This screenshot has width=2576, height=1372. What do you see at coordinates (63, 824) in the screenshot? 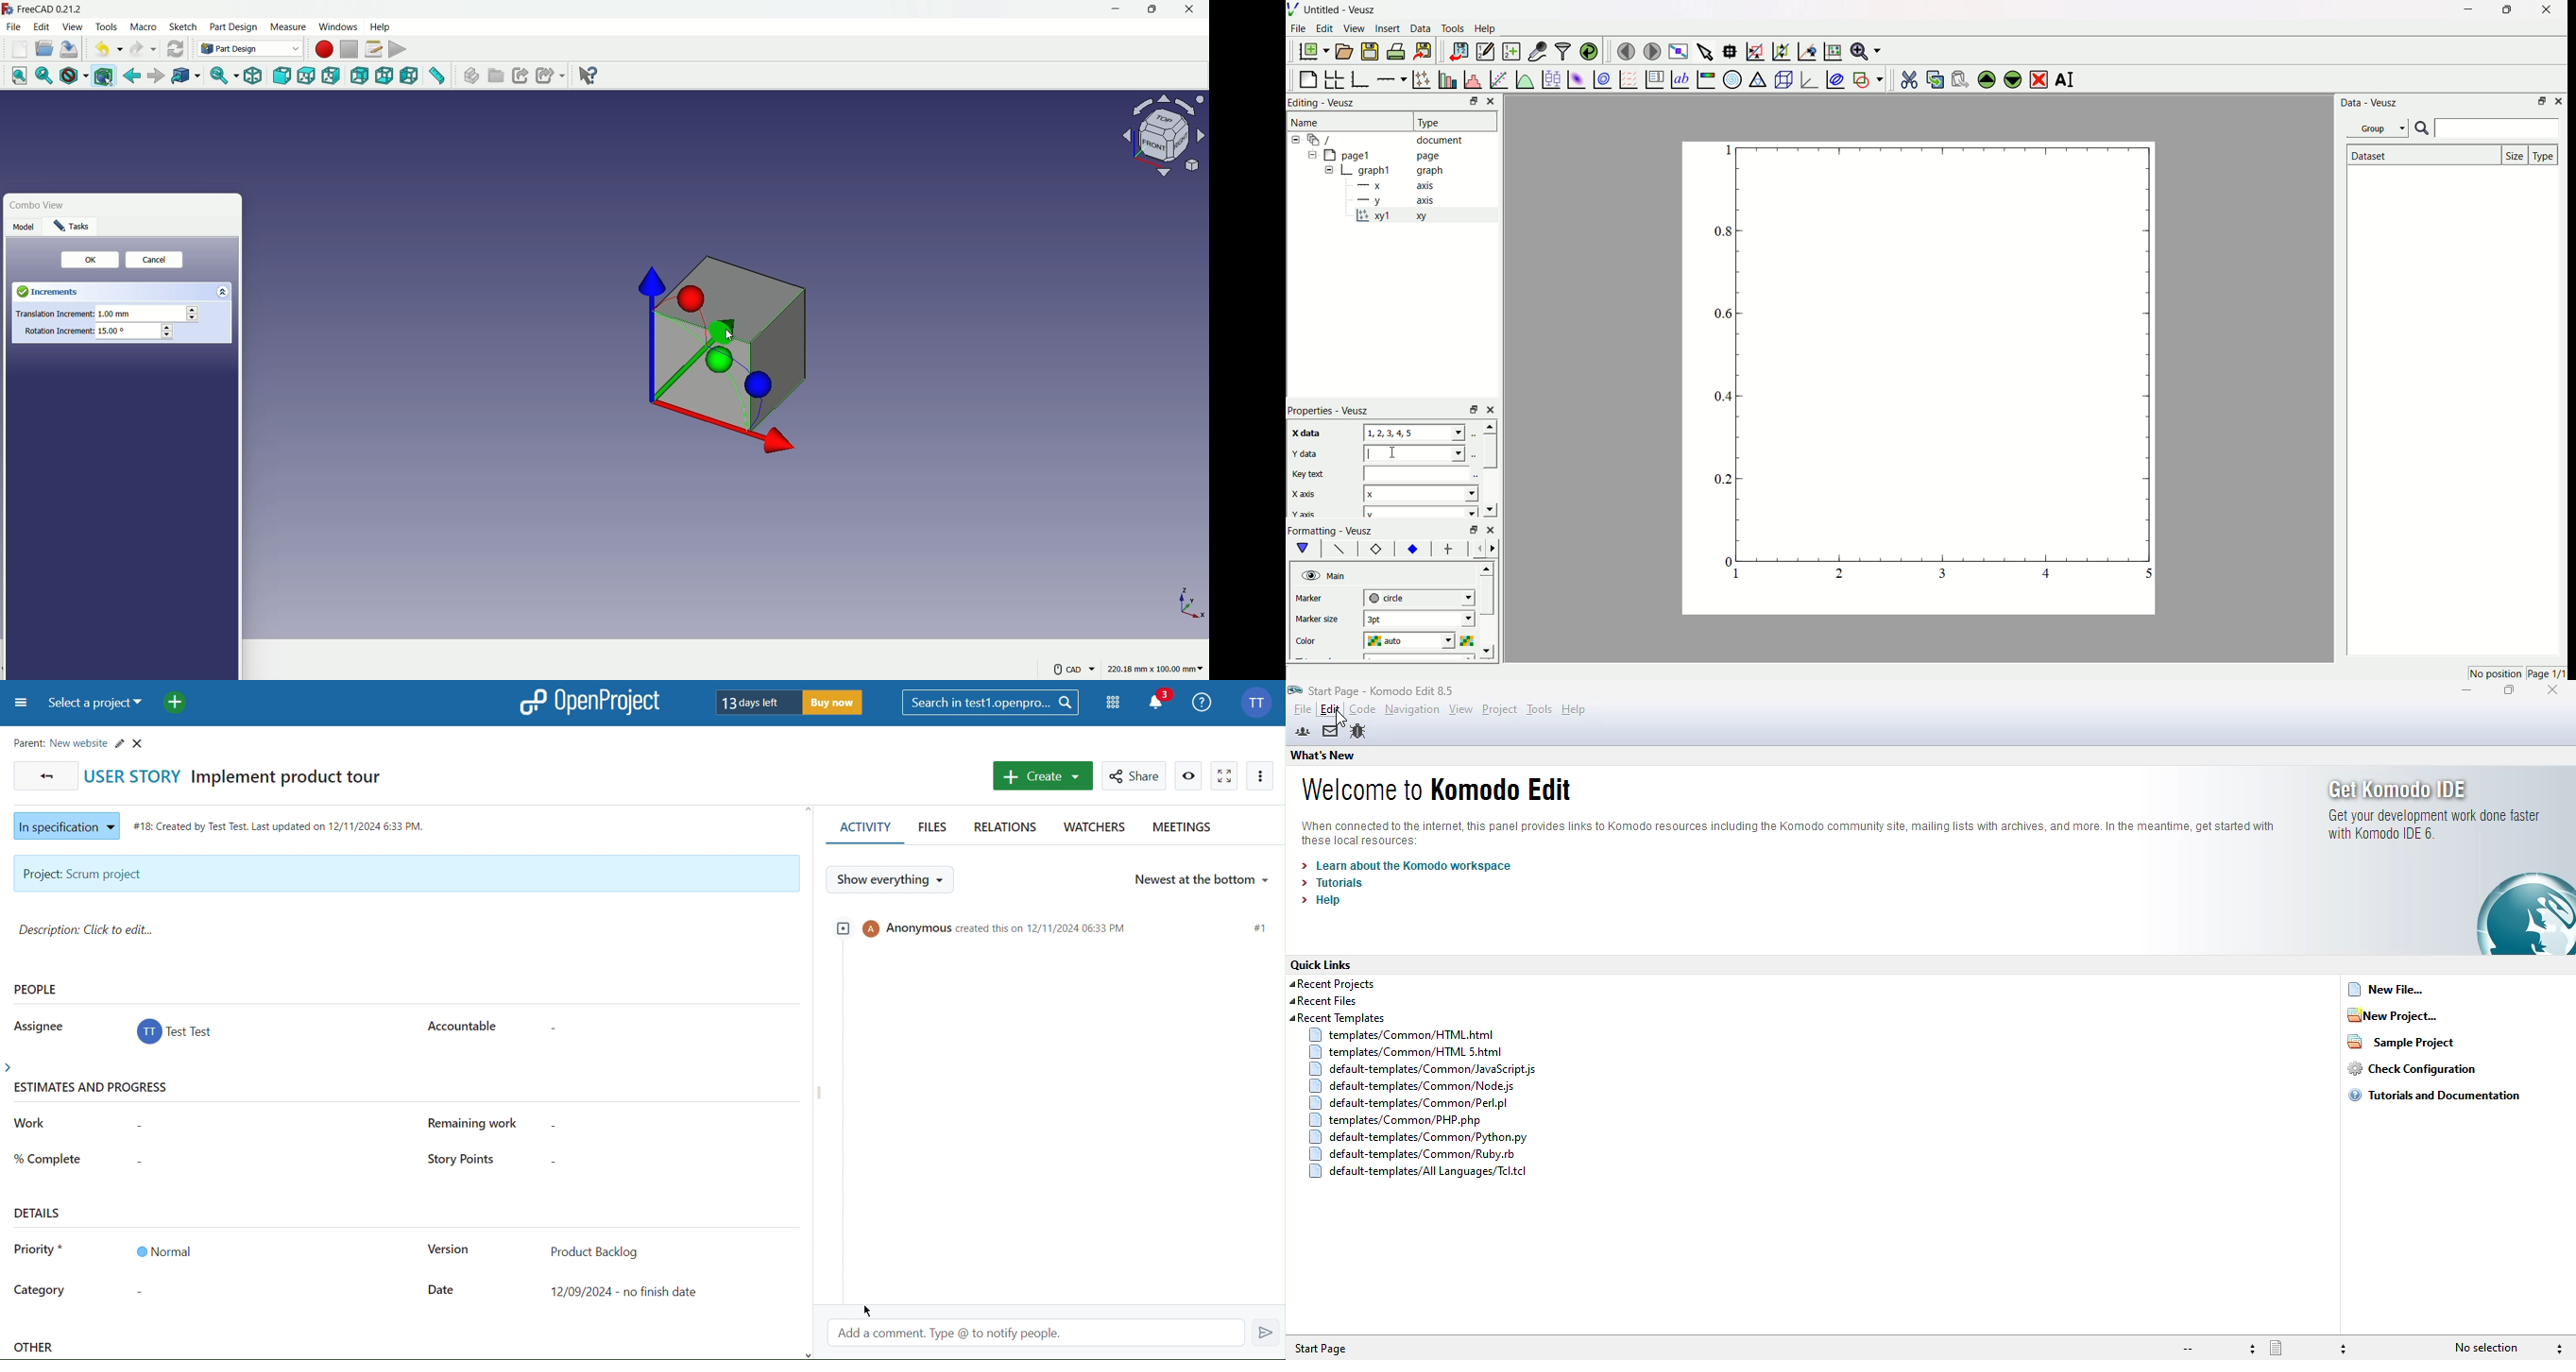
I see `In specification` at bounding box center [63, 824].